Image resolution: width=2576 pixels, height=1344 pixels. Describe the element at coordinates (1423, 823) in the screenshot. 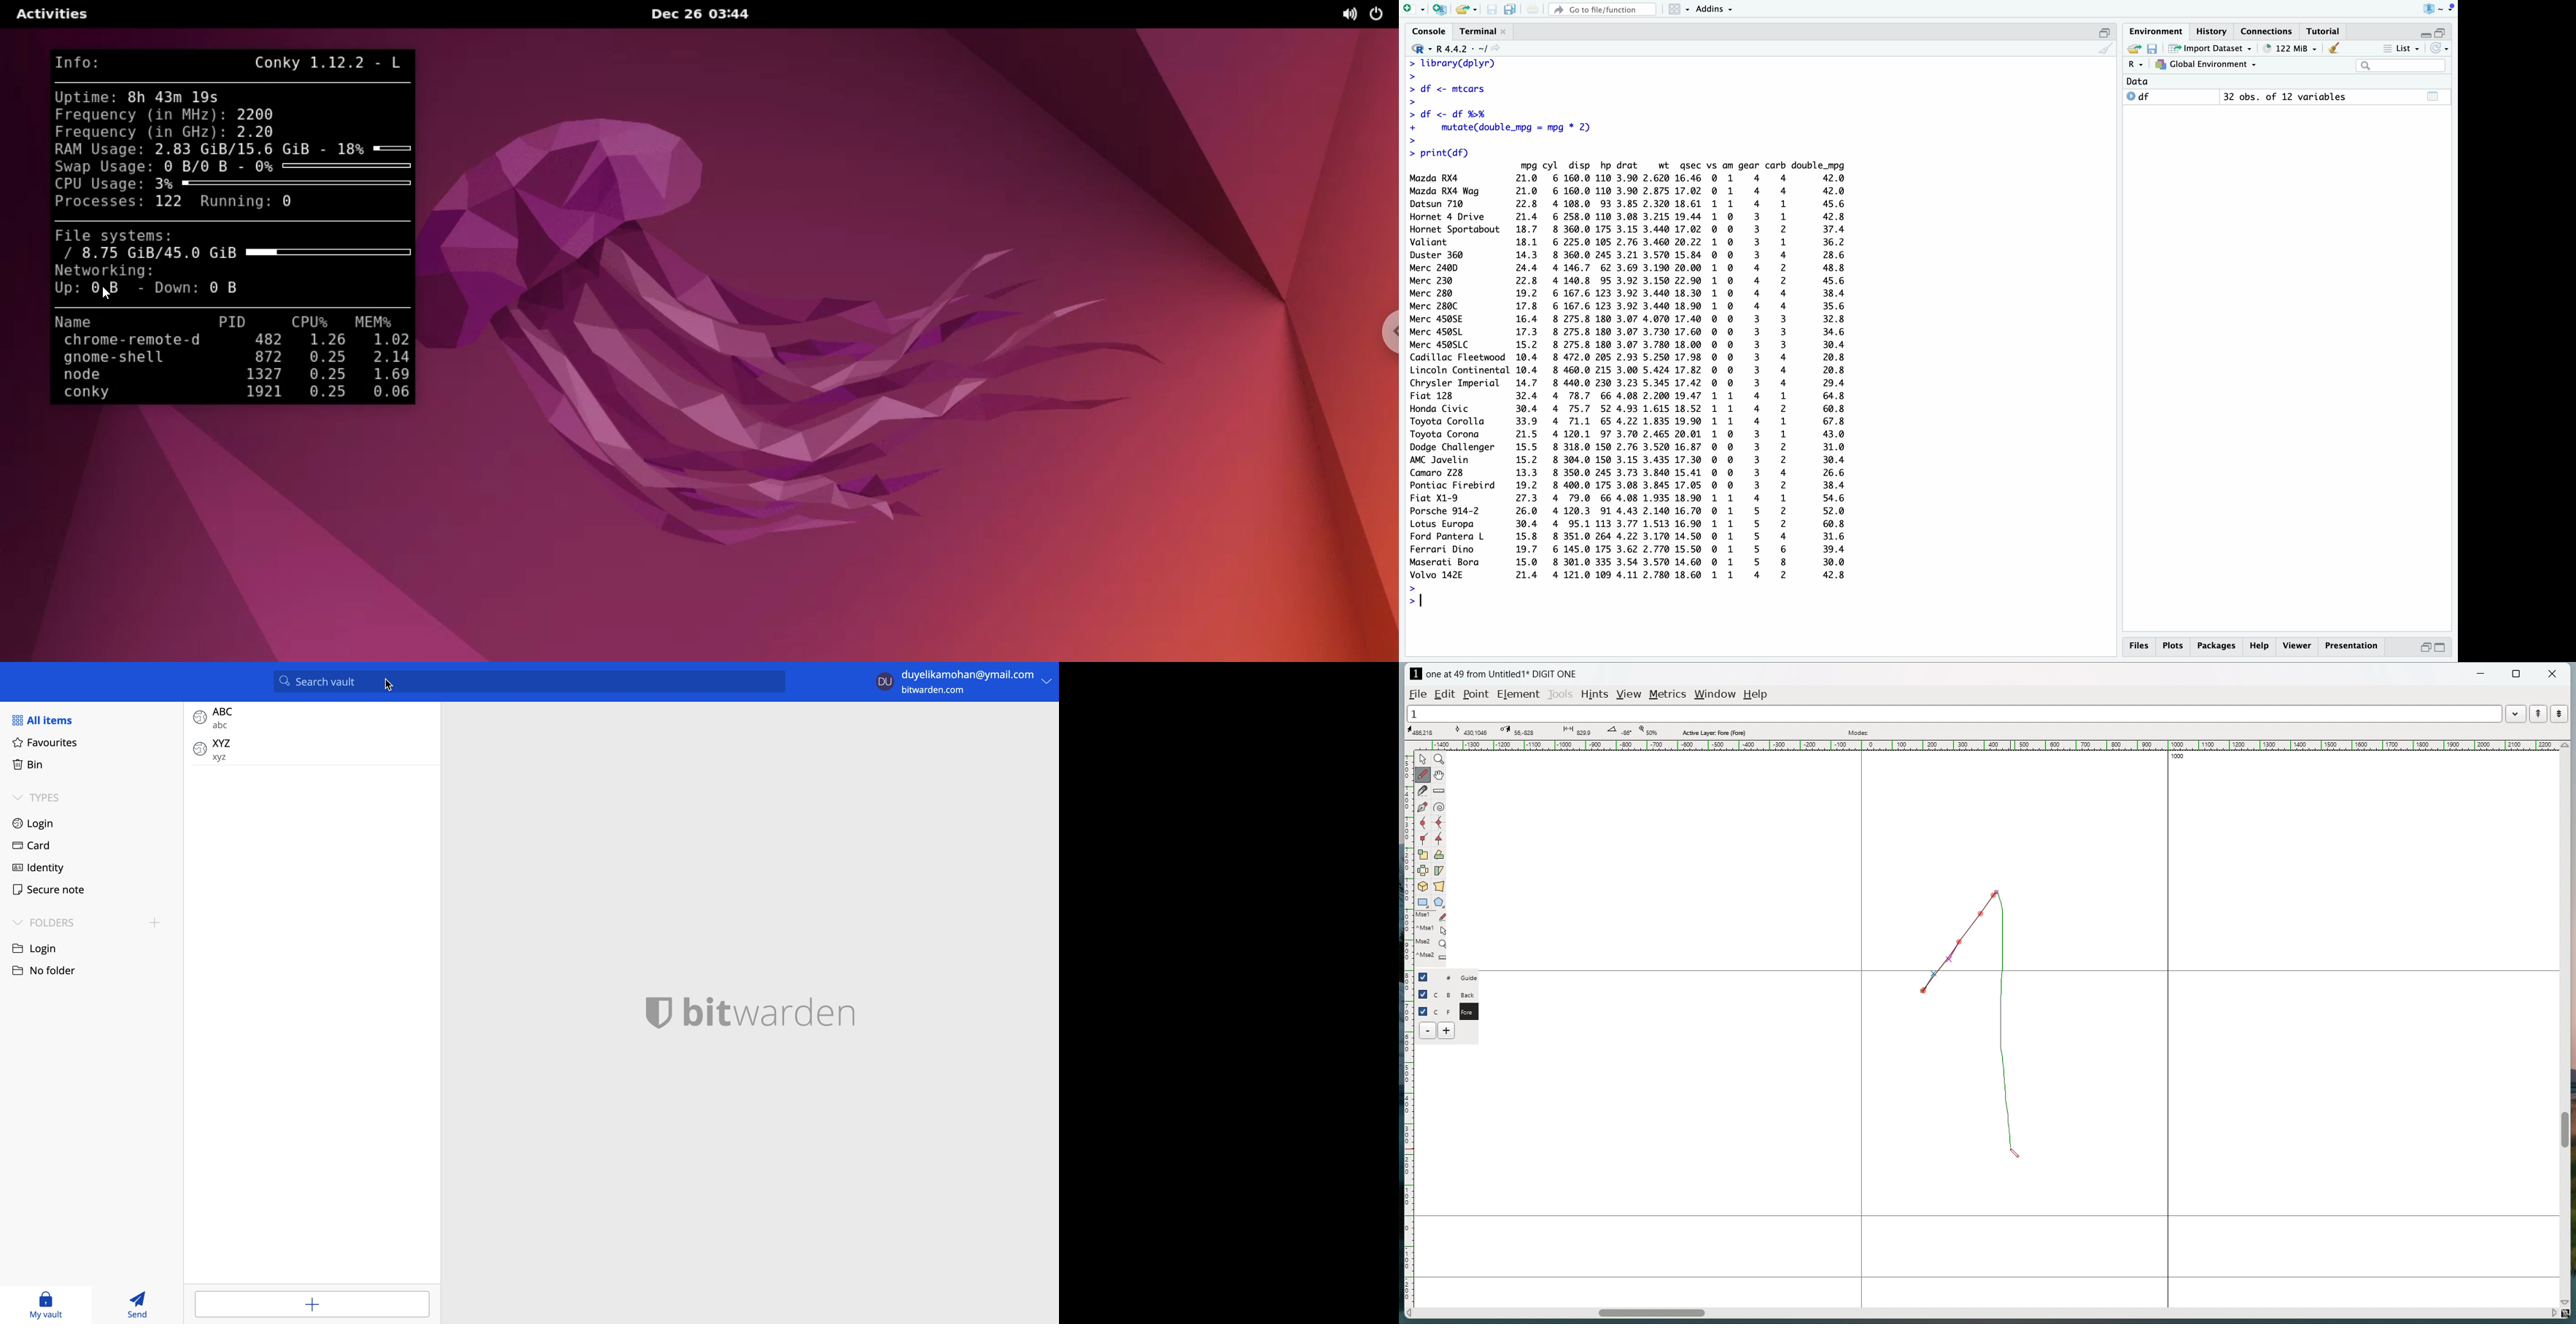

I see `add a curve point` at that location.